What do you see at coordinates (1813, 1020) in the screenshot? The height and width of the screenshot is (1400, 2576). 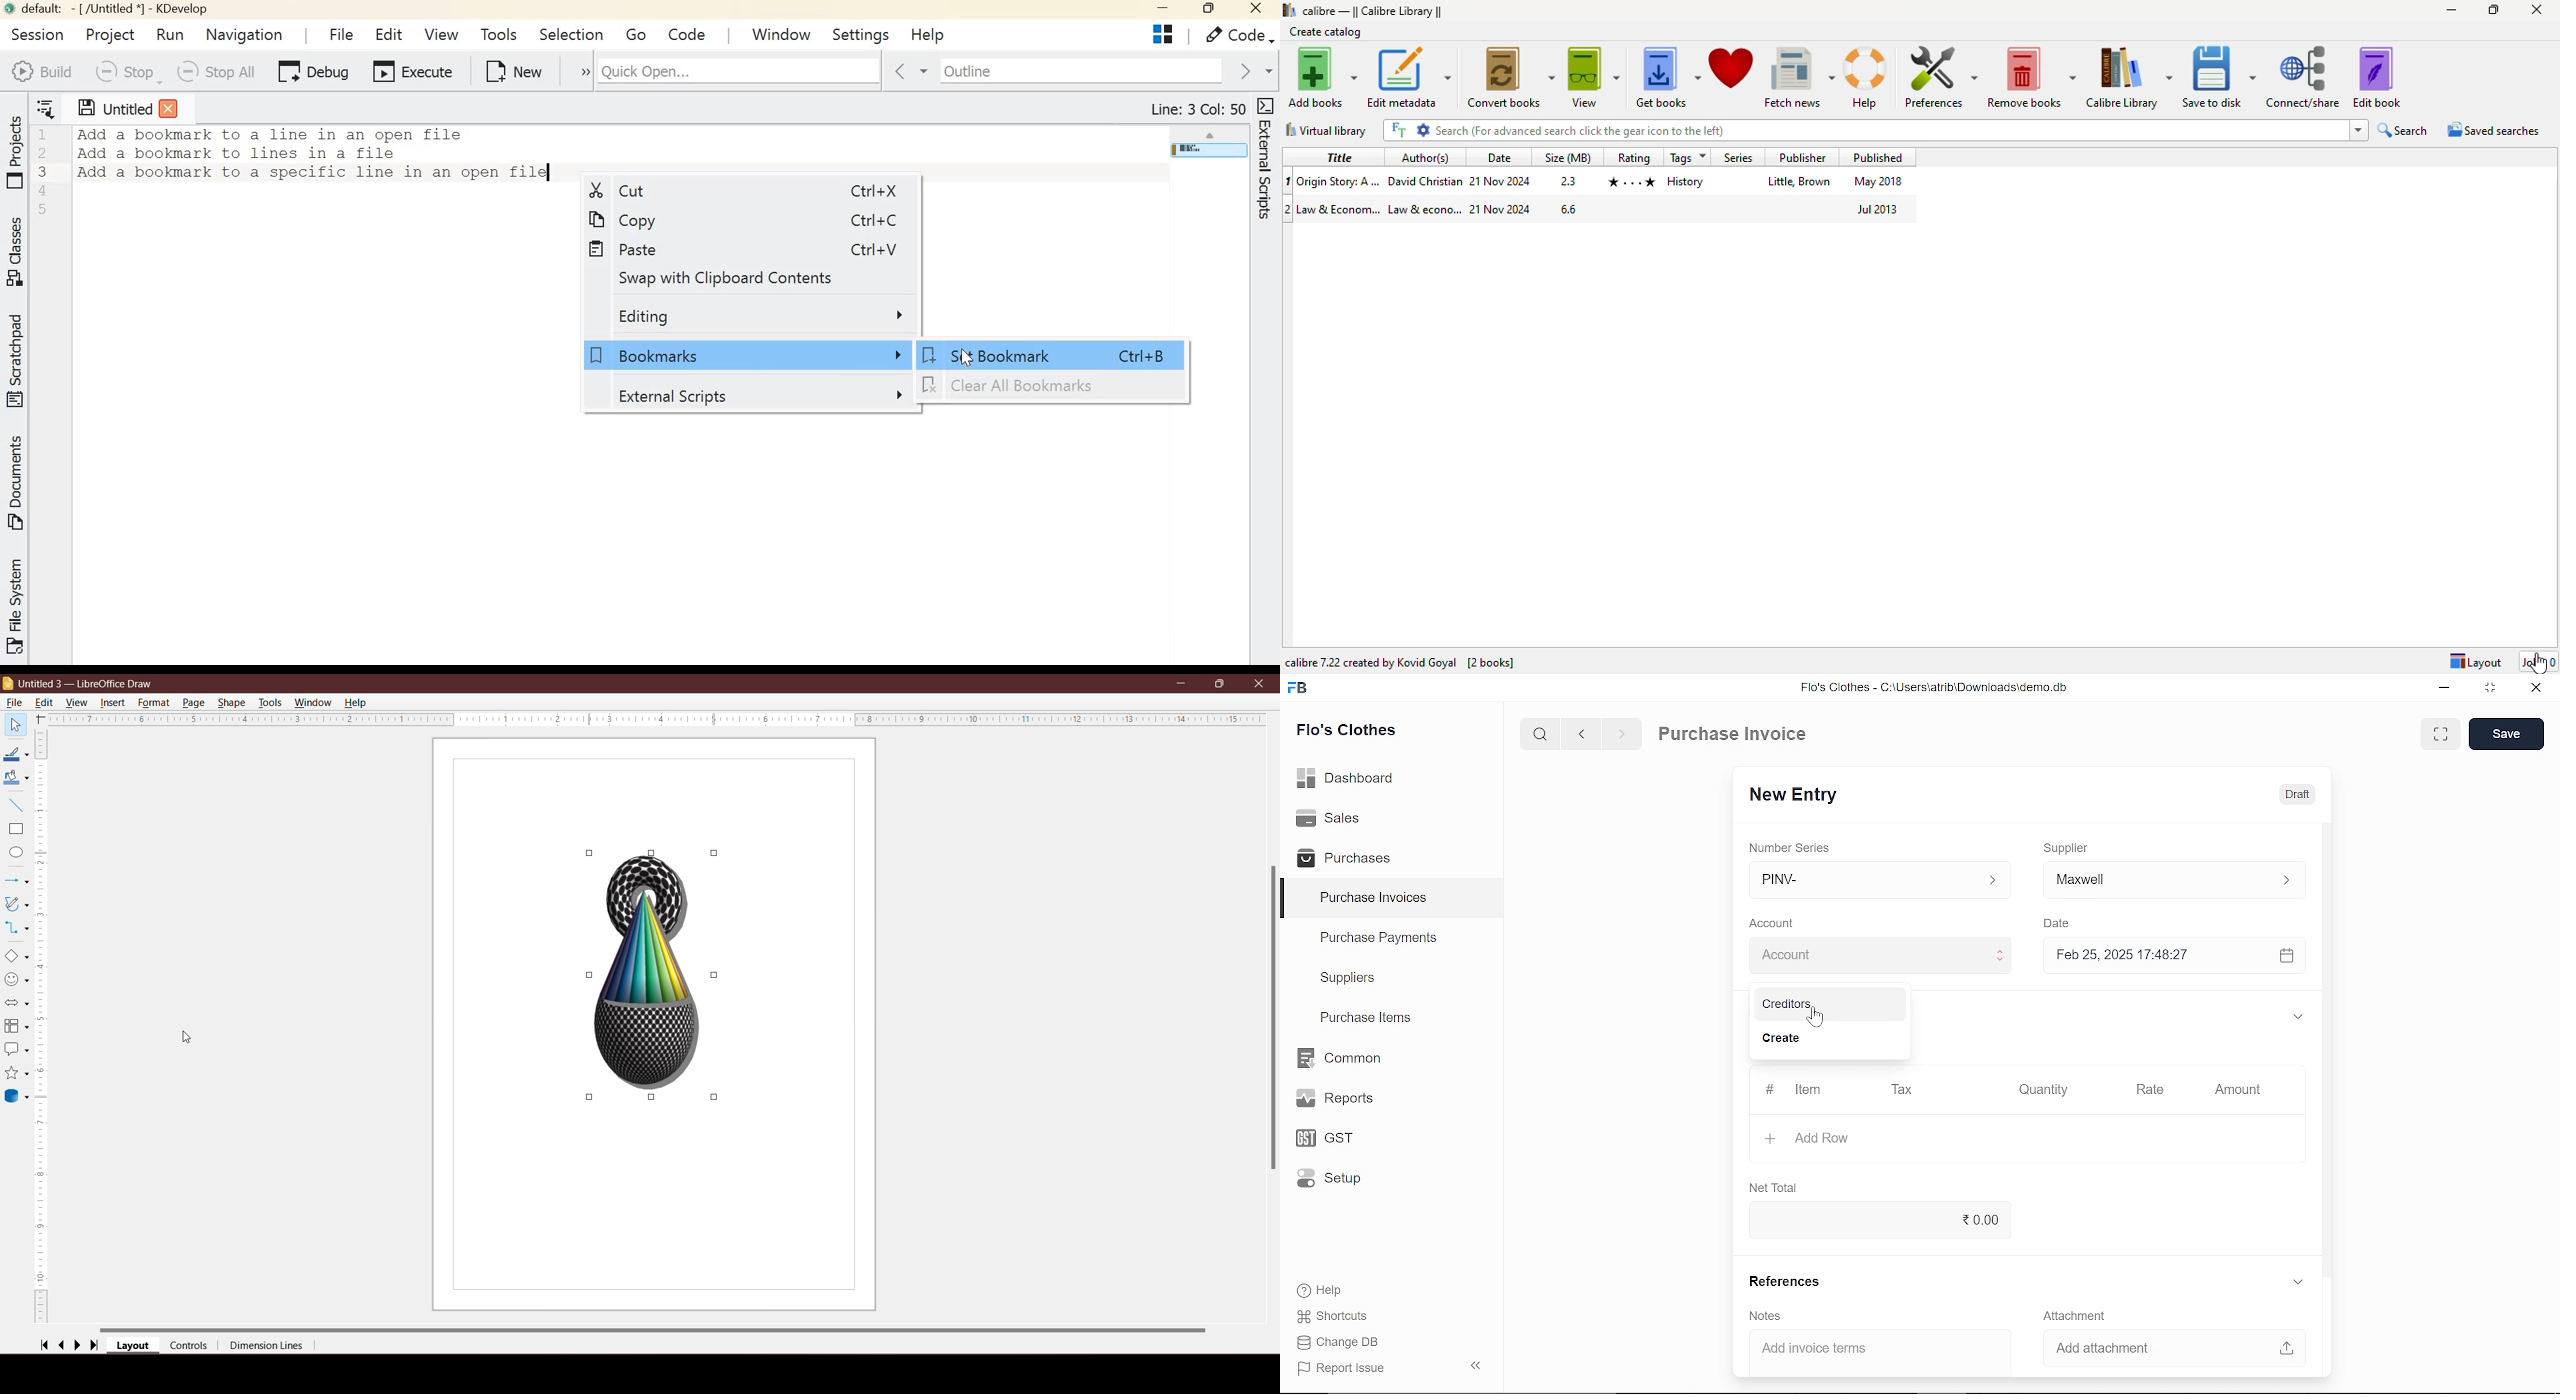 I see `cursor` at bounding box center [1813, 1020].